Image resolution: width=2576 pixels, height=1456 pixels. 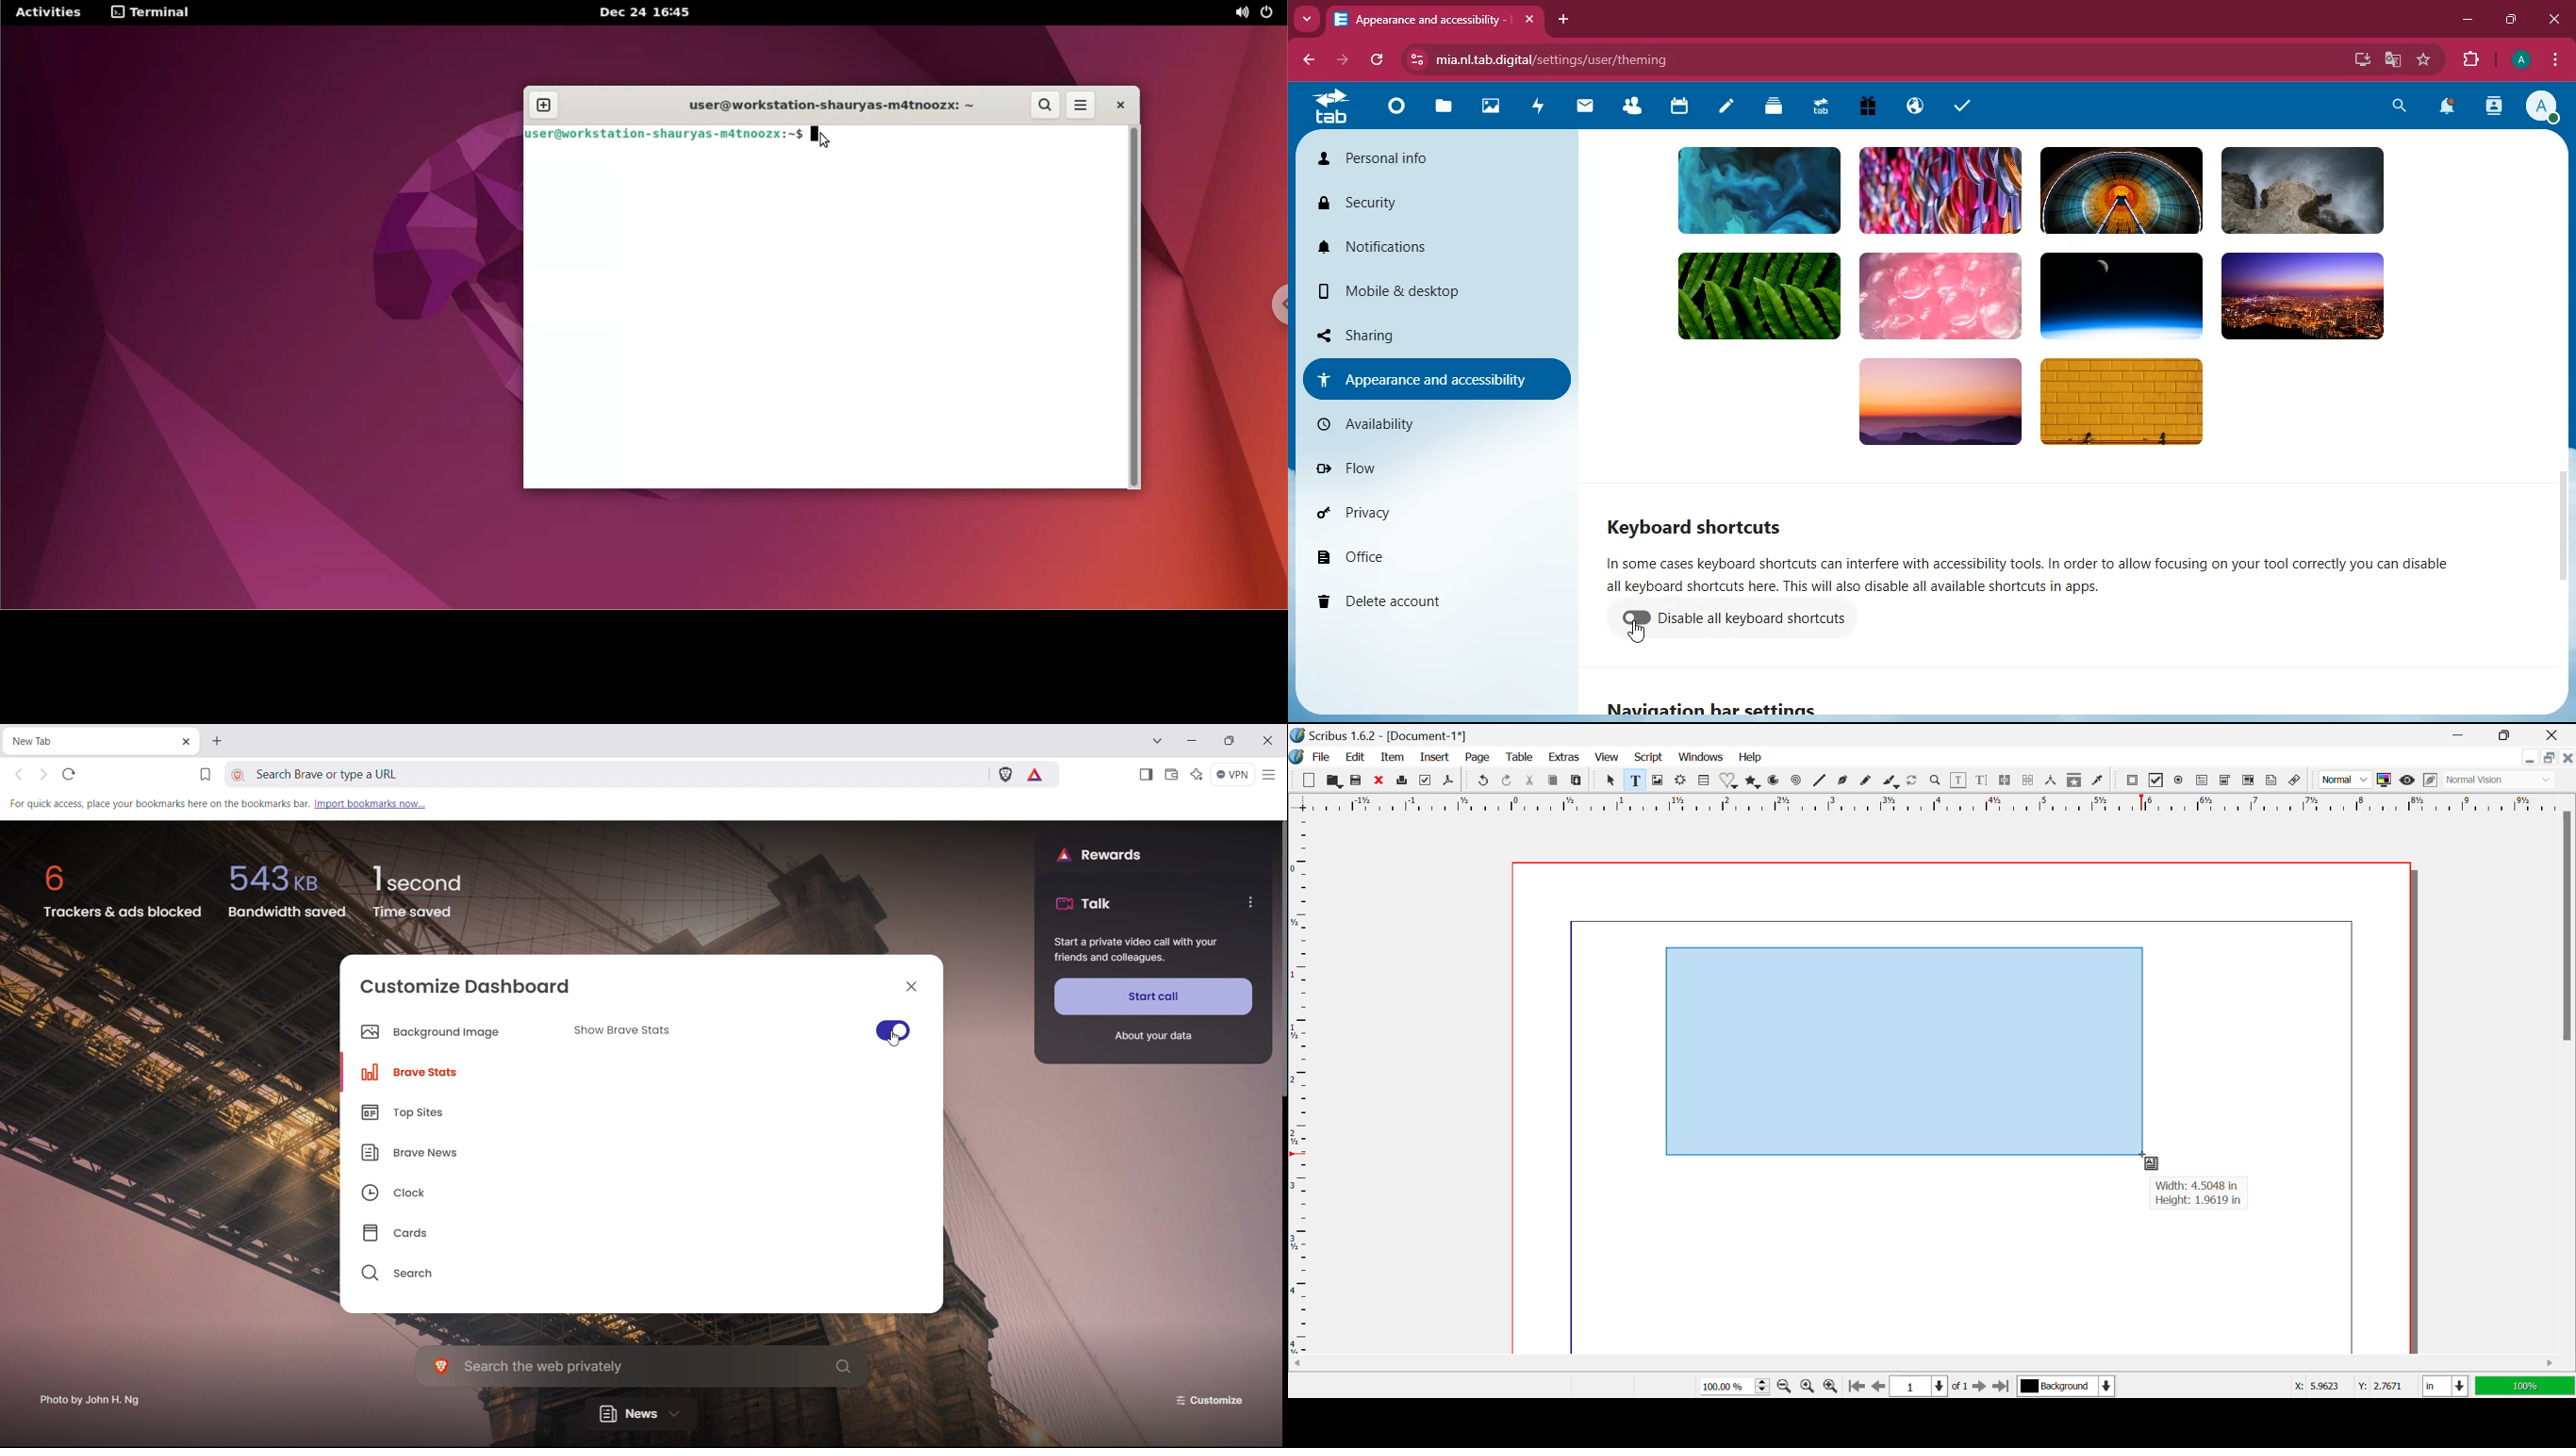 What do you see at coordinates (2408, 782) in the screenshot?
I see `Preview Mode` at bounding box center [2408, 782].